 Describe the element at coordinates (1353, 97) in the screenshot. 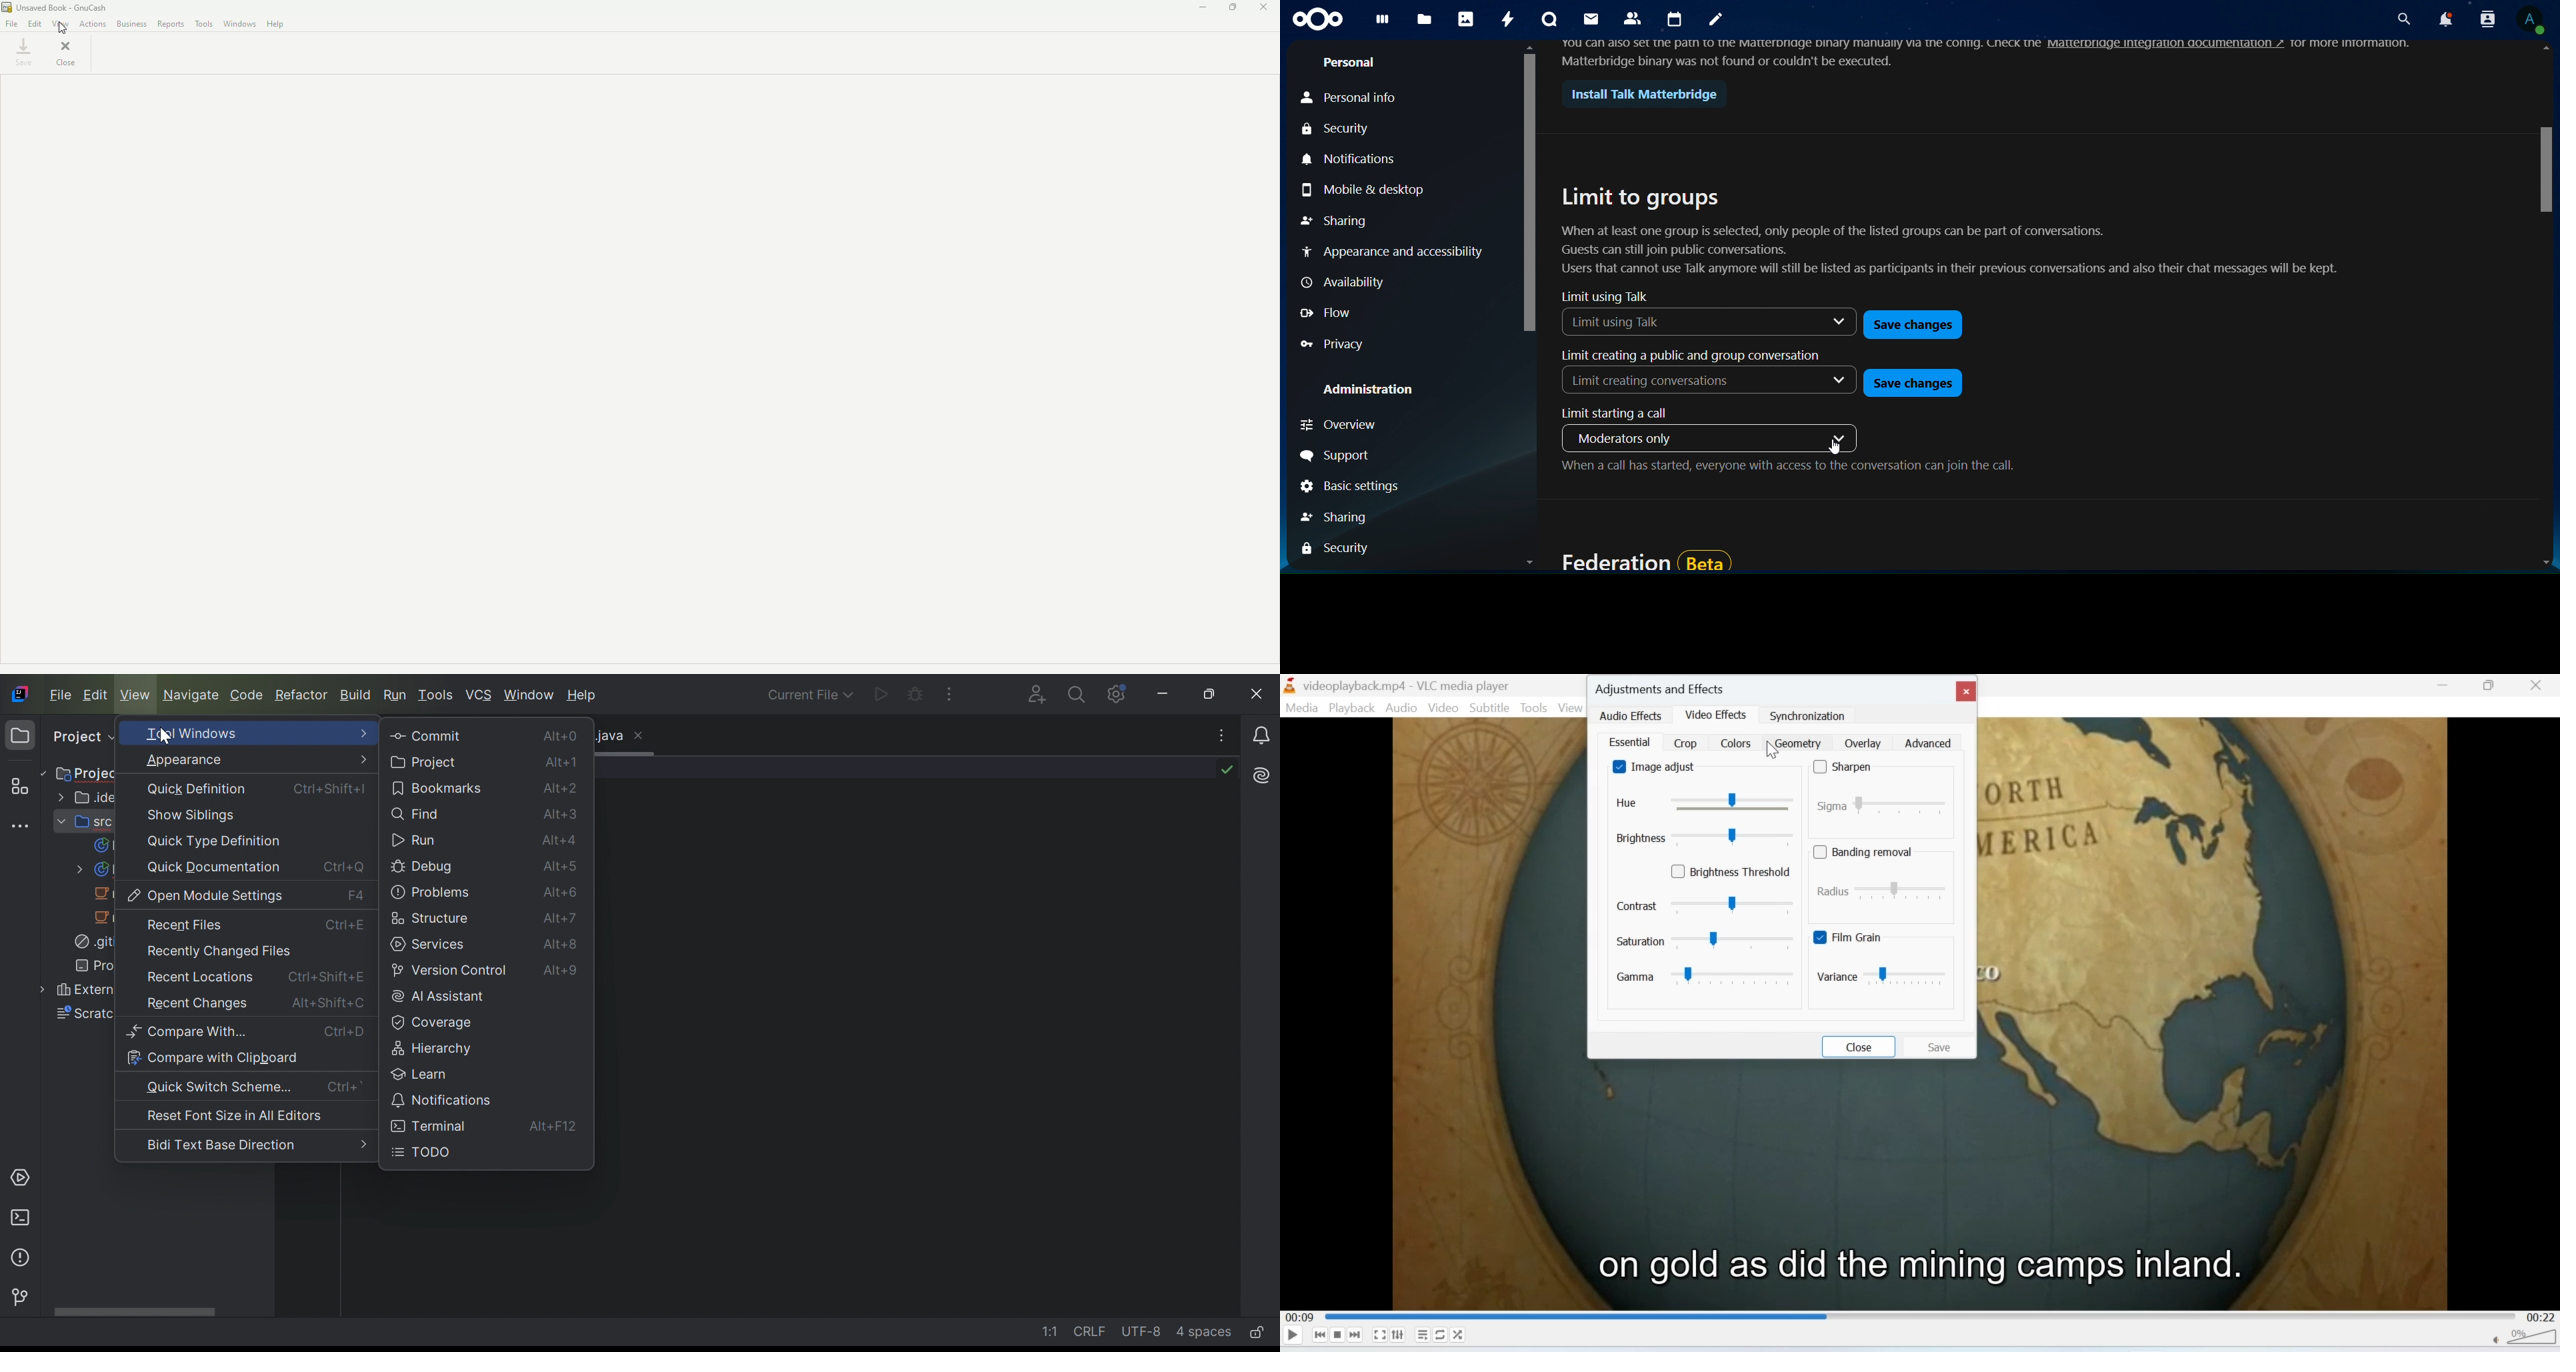

I see `personal info` at that location.